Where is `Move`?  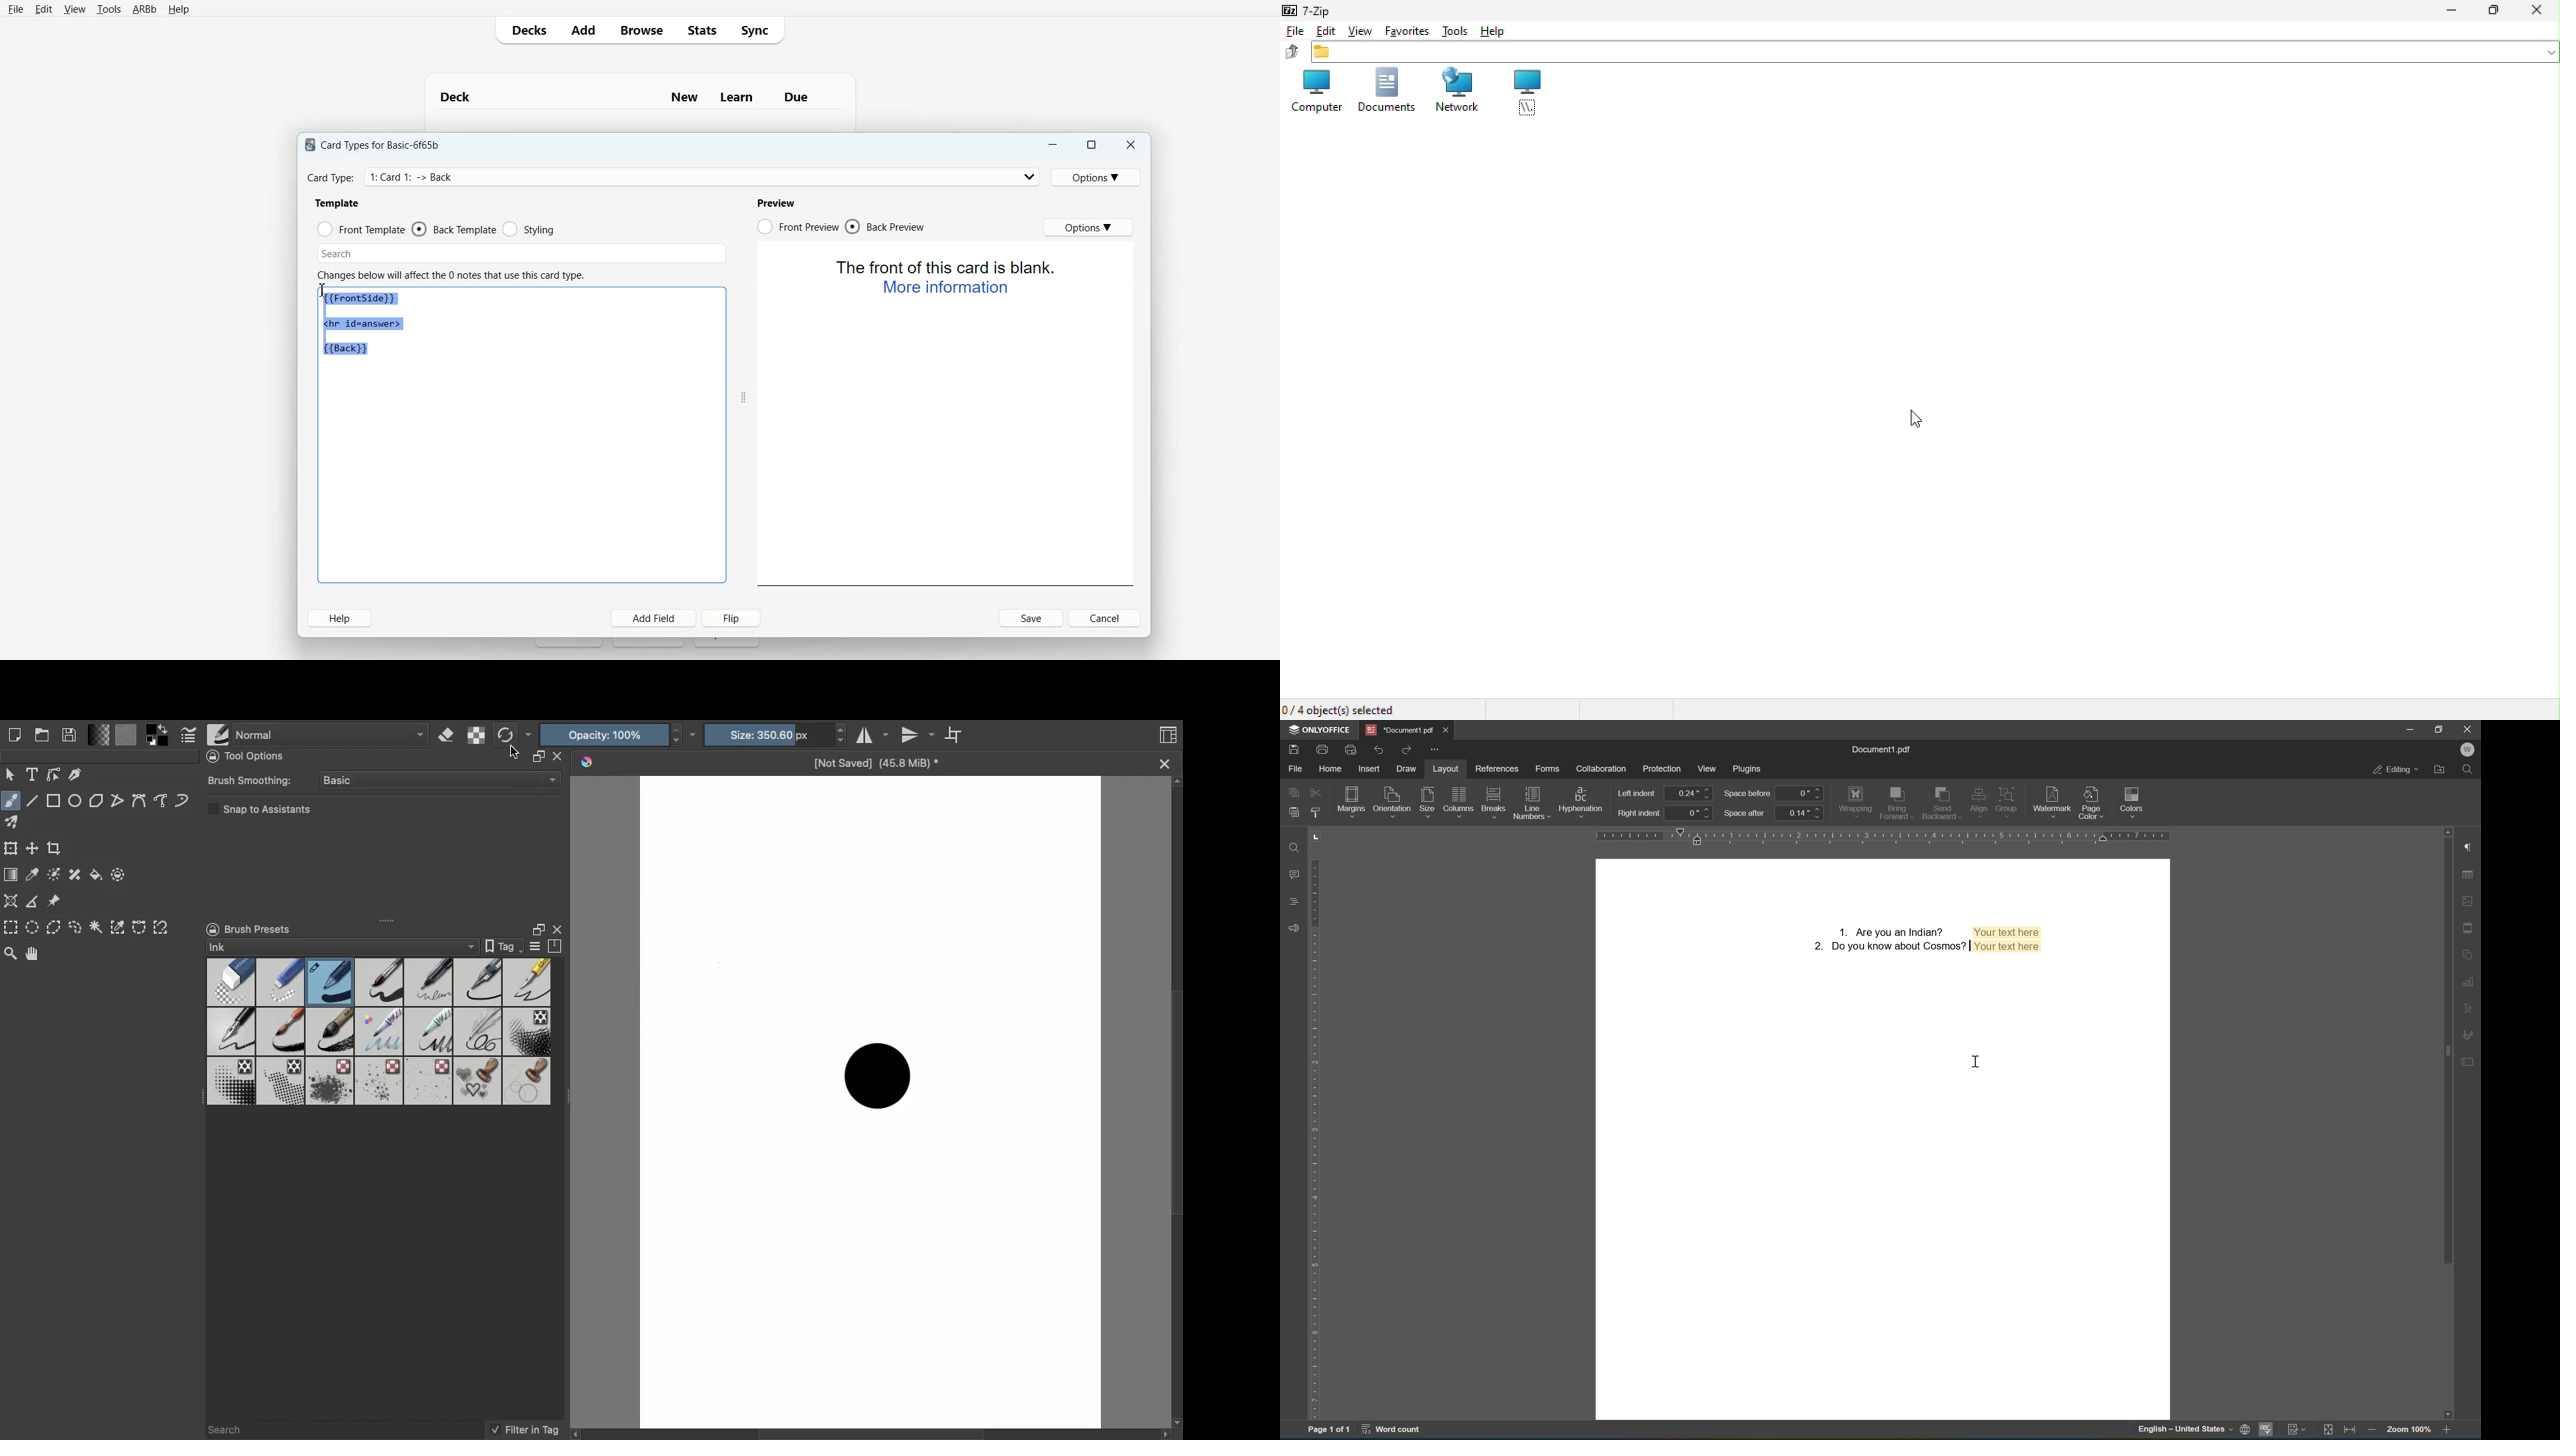 Move is located at coordinates (11, 773).